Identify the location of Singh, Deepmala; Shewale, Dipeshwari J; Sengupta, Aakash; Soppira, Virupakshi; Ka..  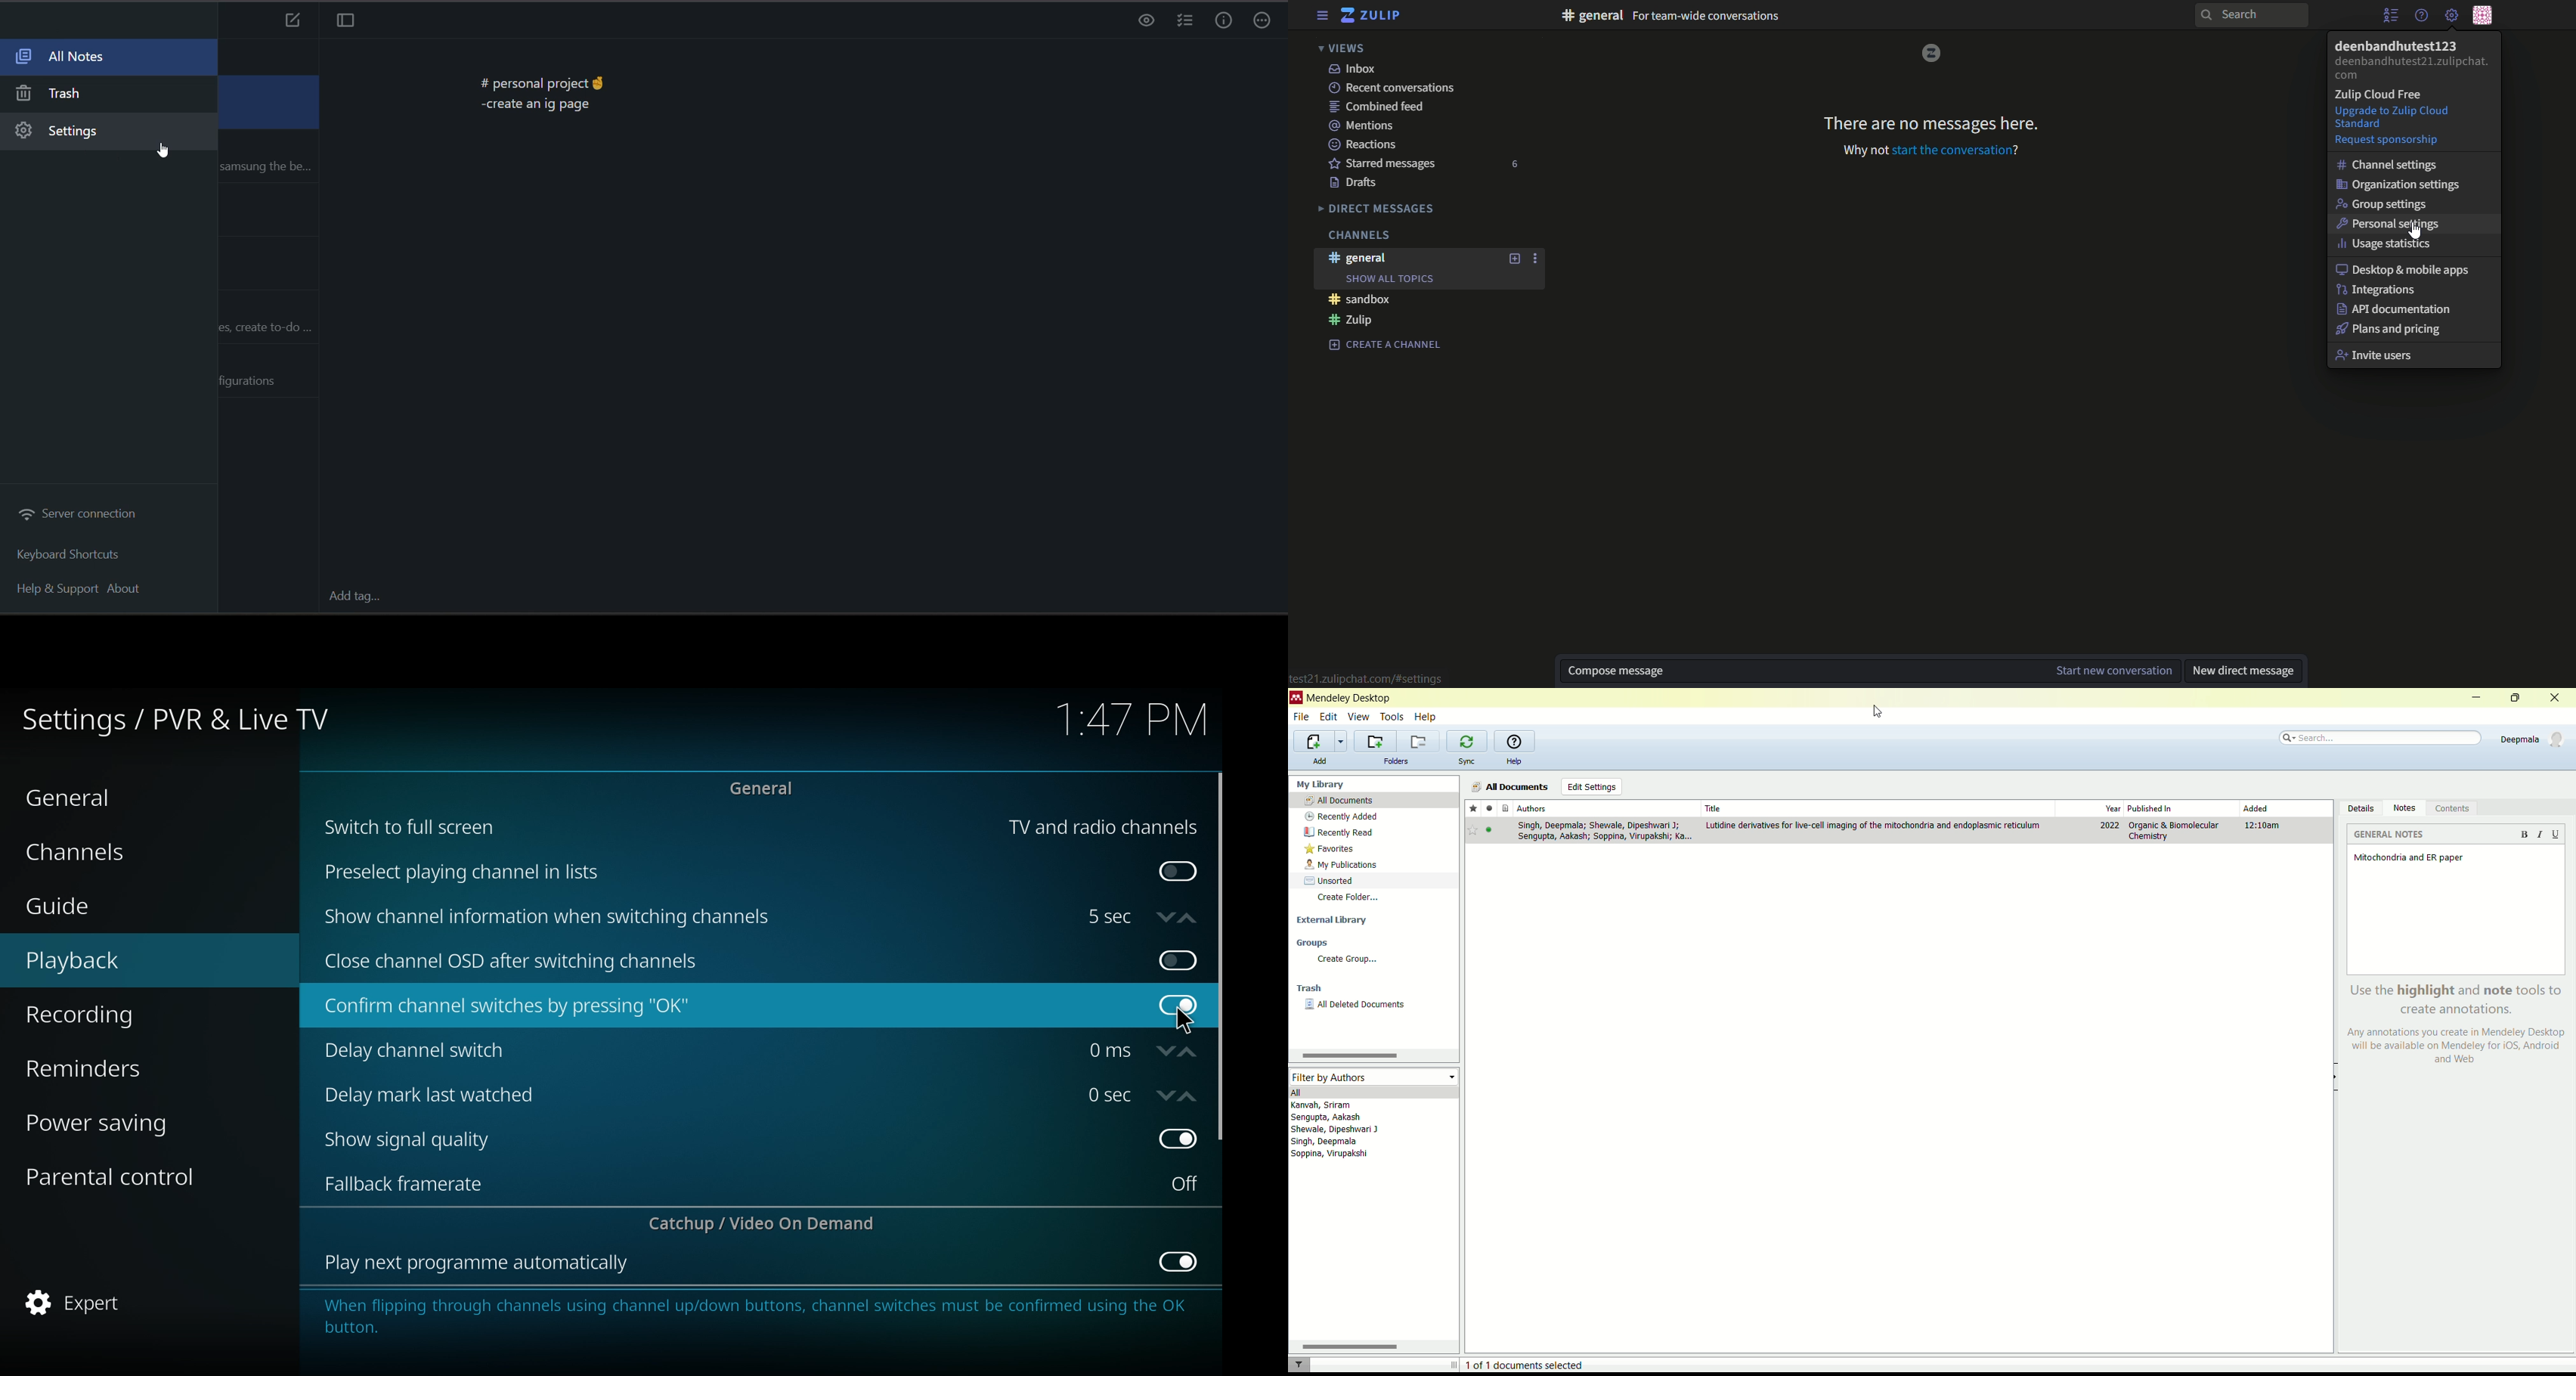
(1603, 832).